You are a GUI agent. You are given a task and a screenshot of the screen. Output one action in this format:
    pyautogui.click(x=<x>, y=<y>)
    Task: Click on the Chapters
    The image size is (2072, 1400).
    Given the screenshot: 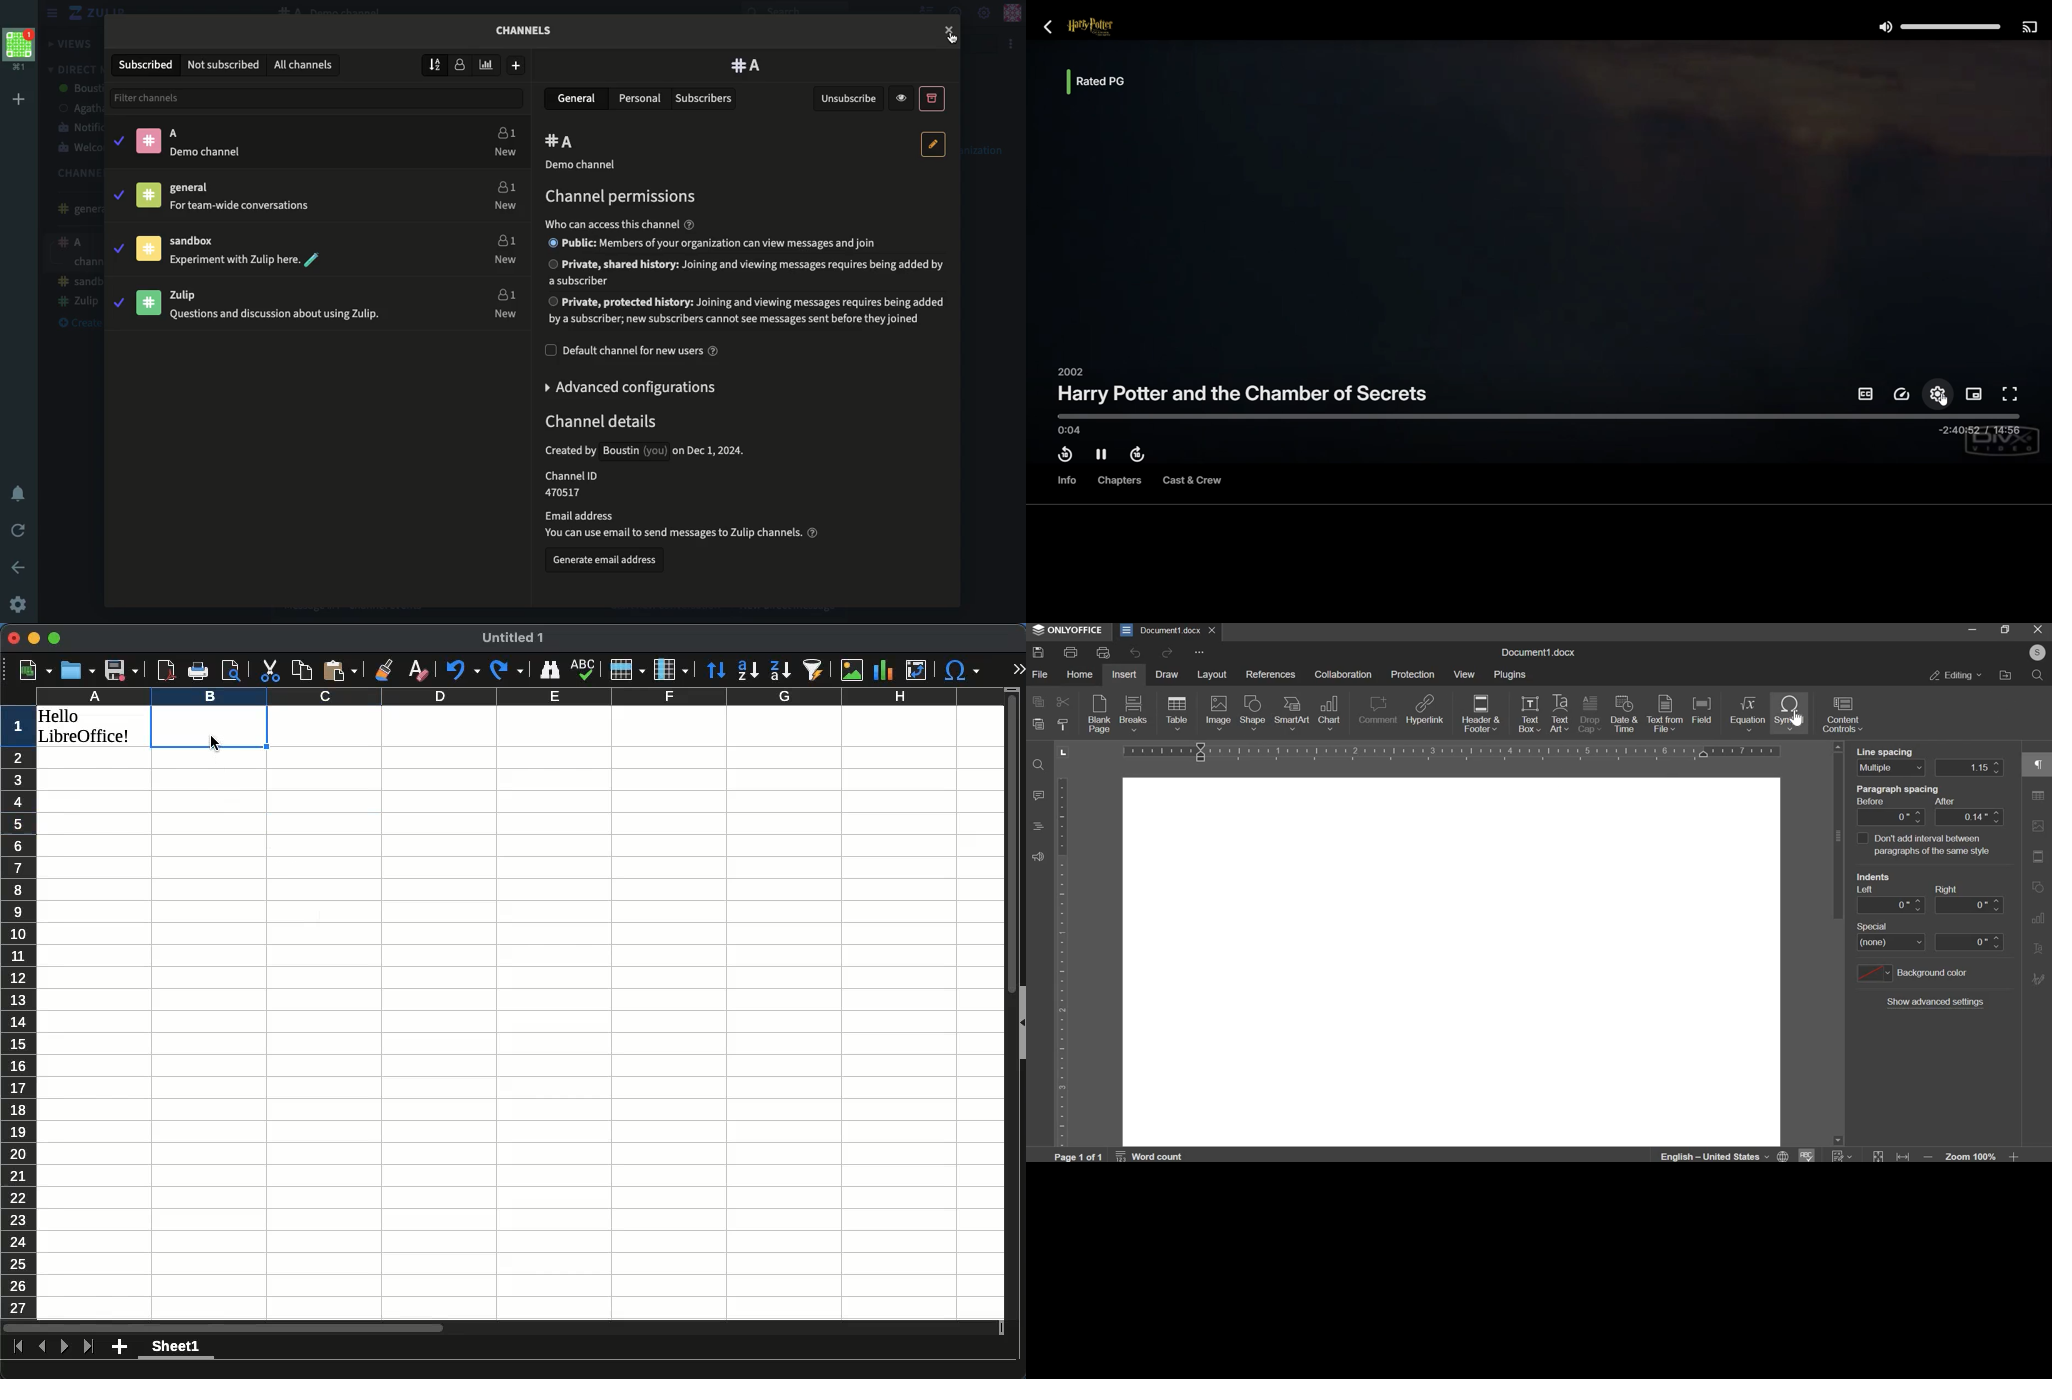 What is the action you would take?
    pyautogui.click(x=1120, y=482)
    